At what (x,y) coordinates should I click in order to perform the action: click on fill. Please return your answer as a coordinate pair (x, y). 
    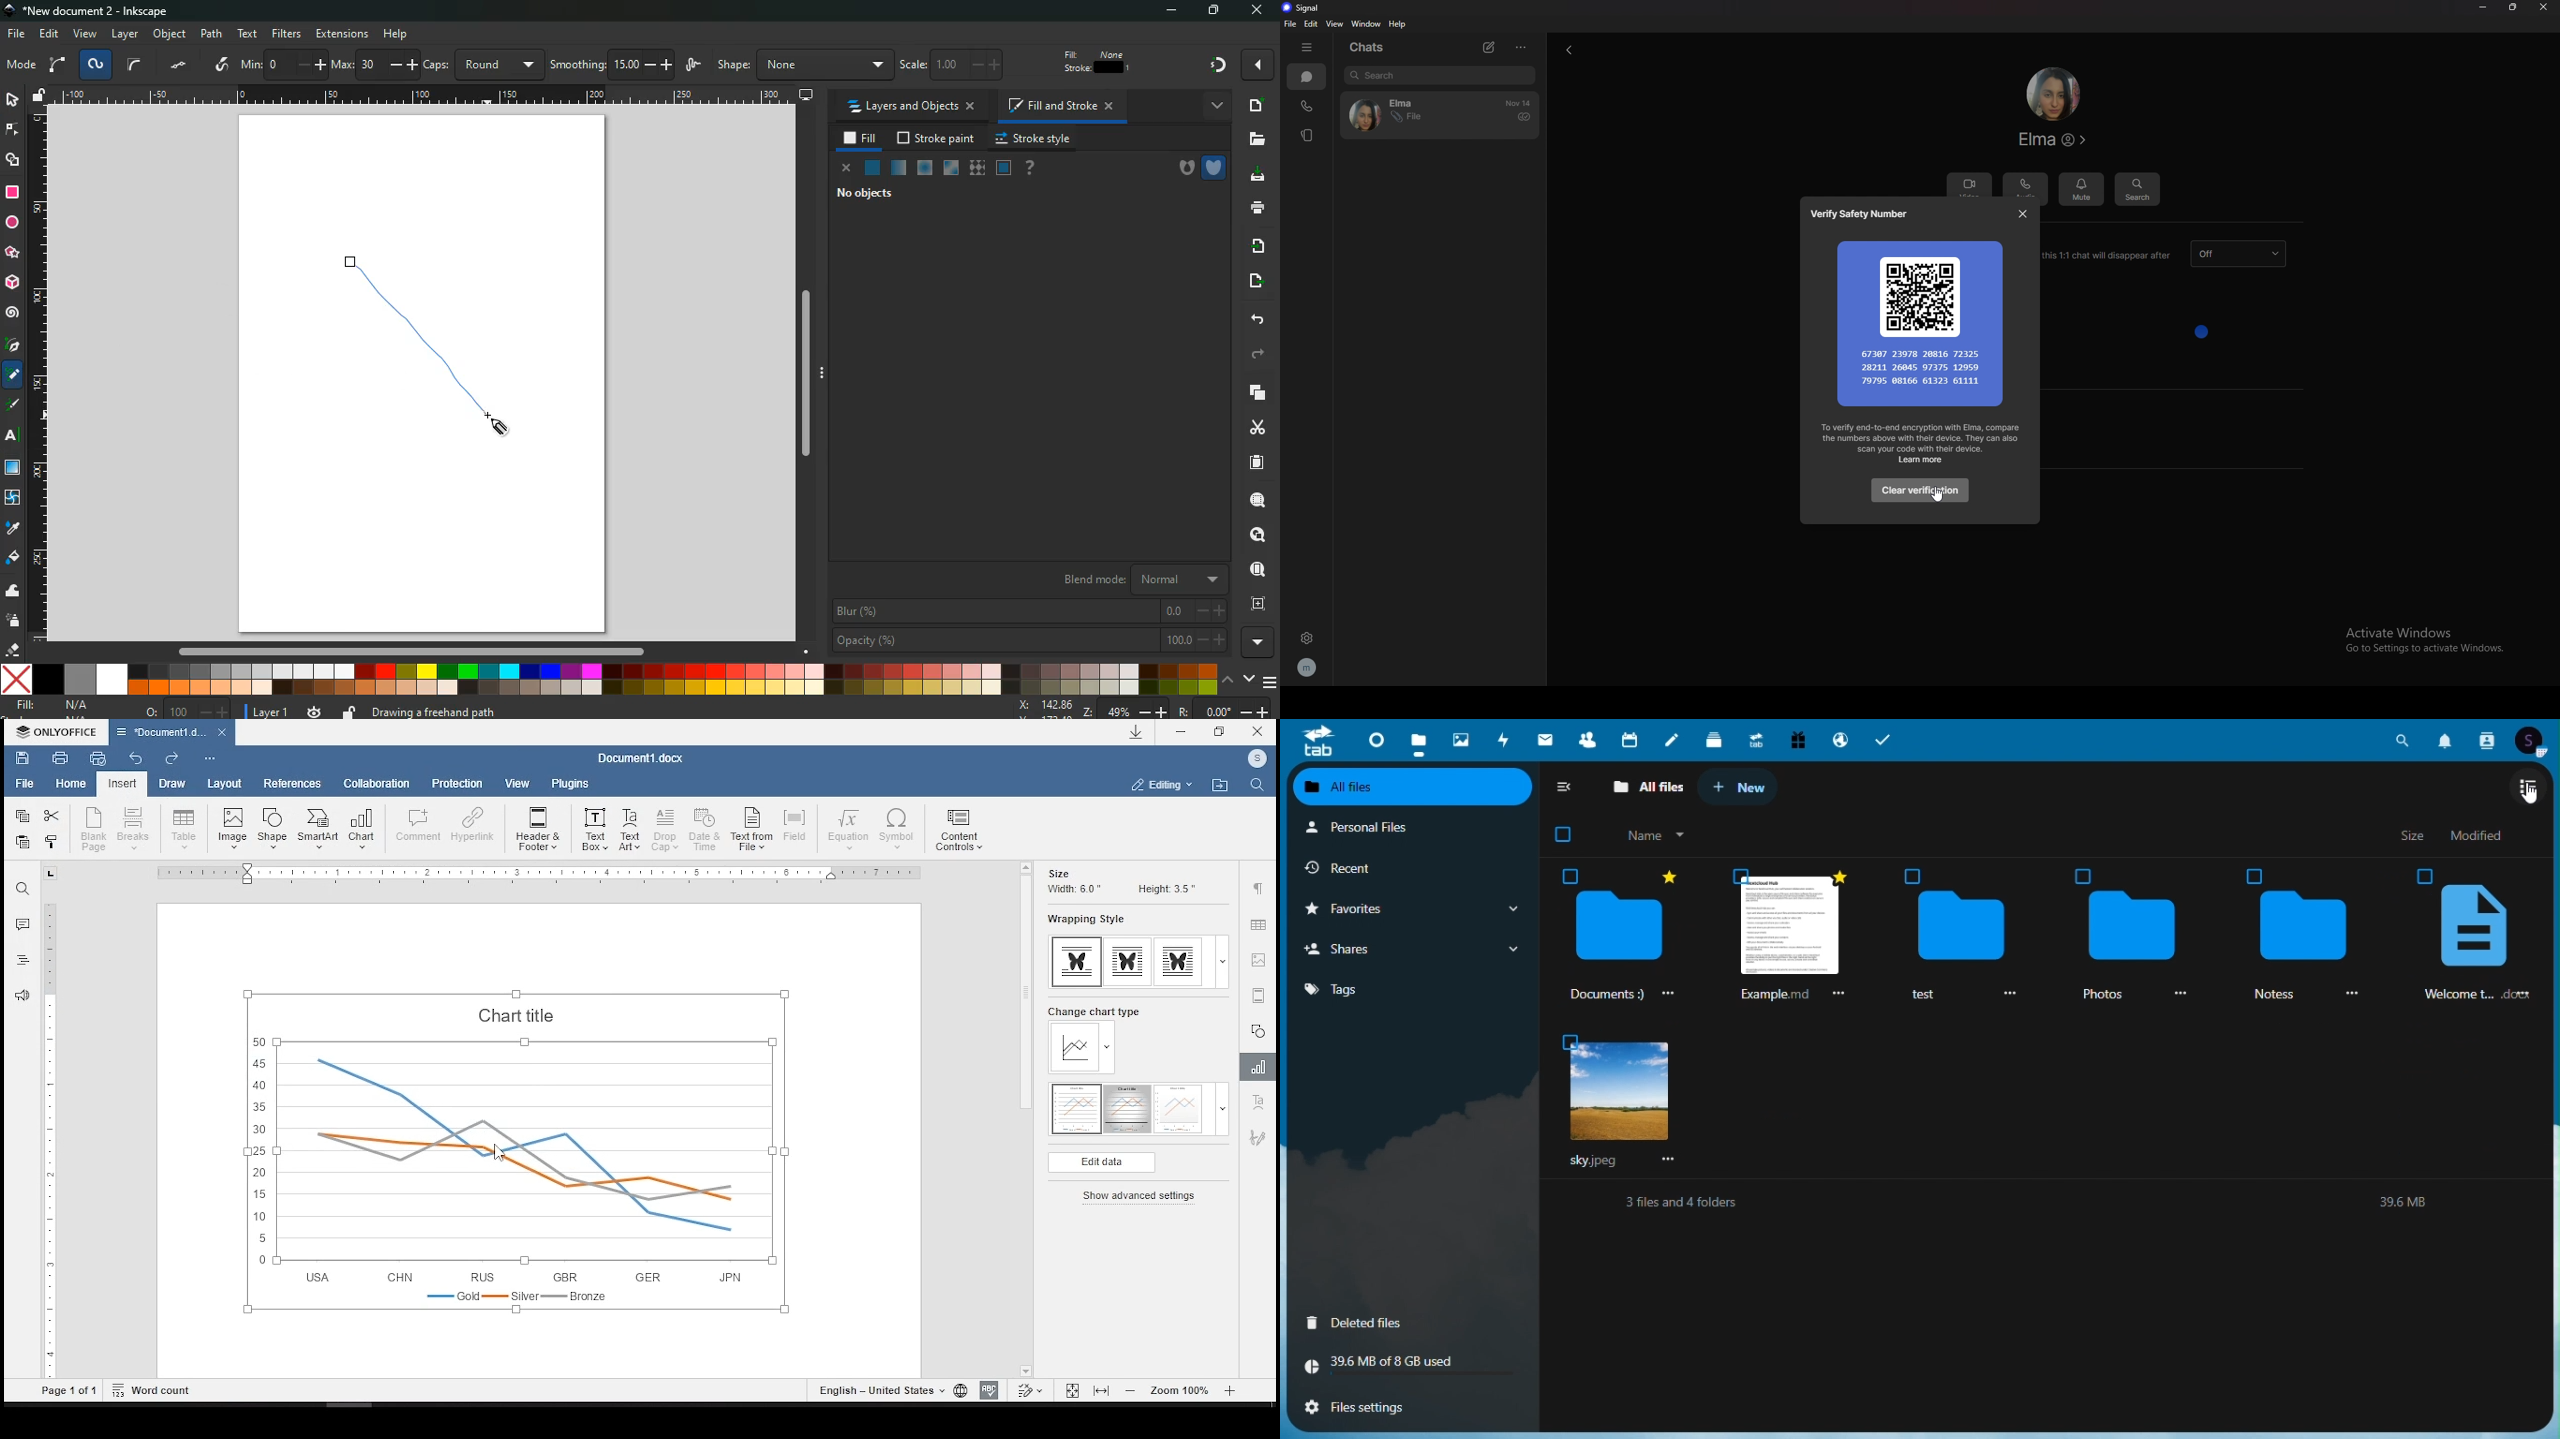
    Looking at the image, I should click on (861, 139).